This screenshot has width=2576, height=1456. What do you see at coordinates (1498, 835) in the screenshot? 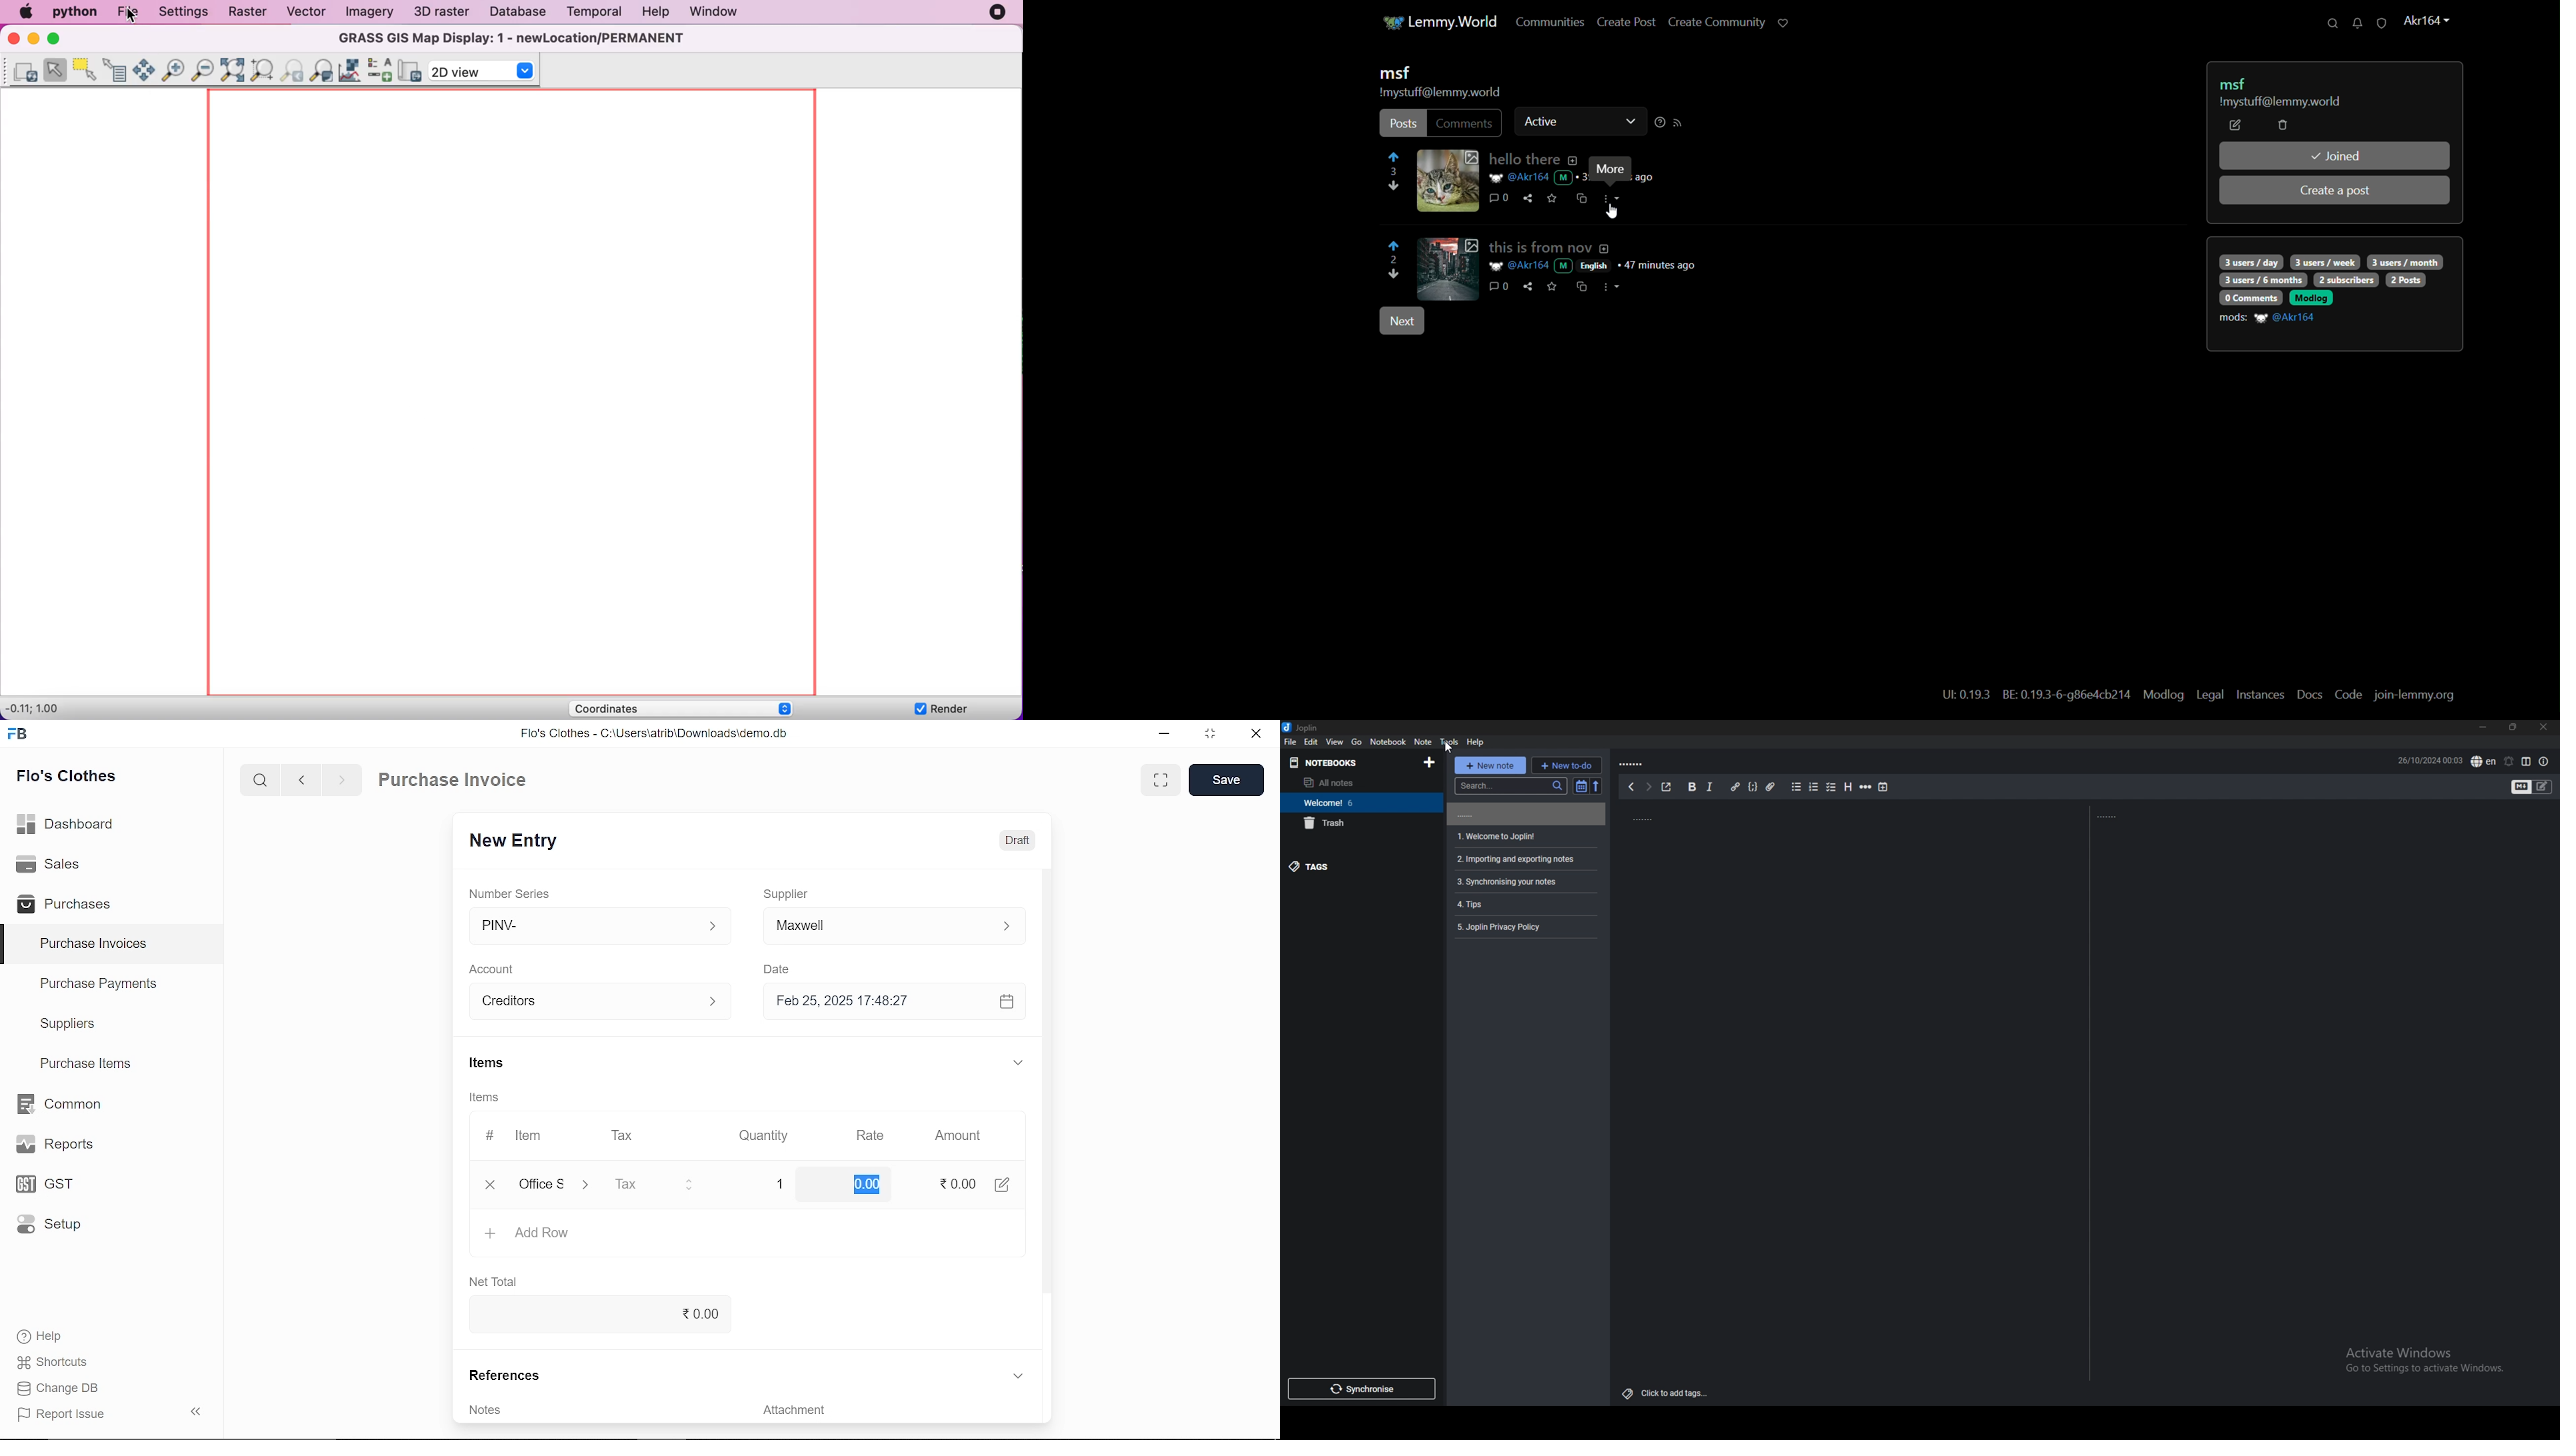
I see `1.Welcome to Joplin!` at bounding box center [1498, 835].